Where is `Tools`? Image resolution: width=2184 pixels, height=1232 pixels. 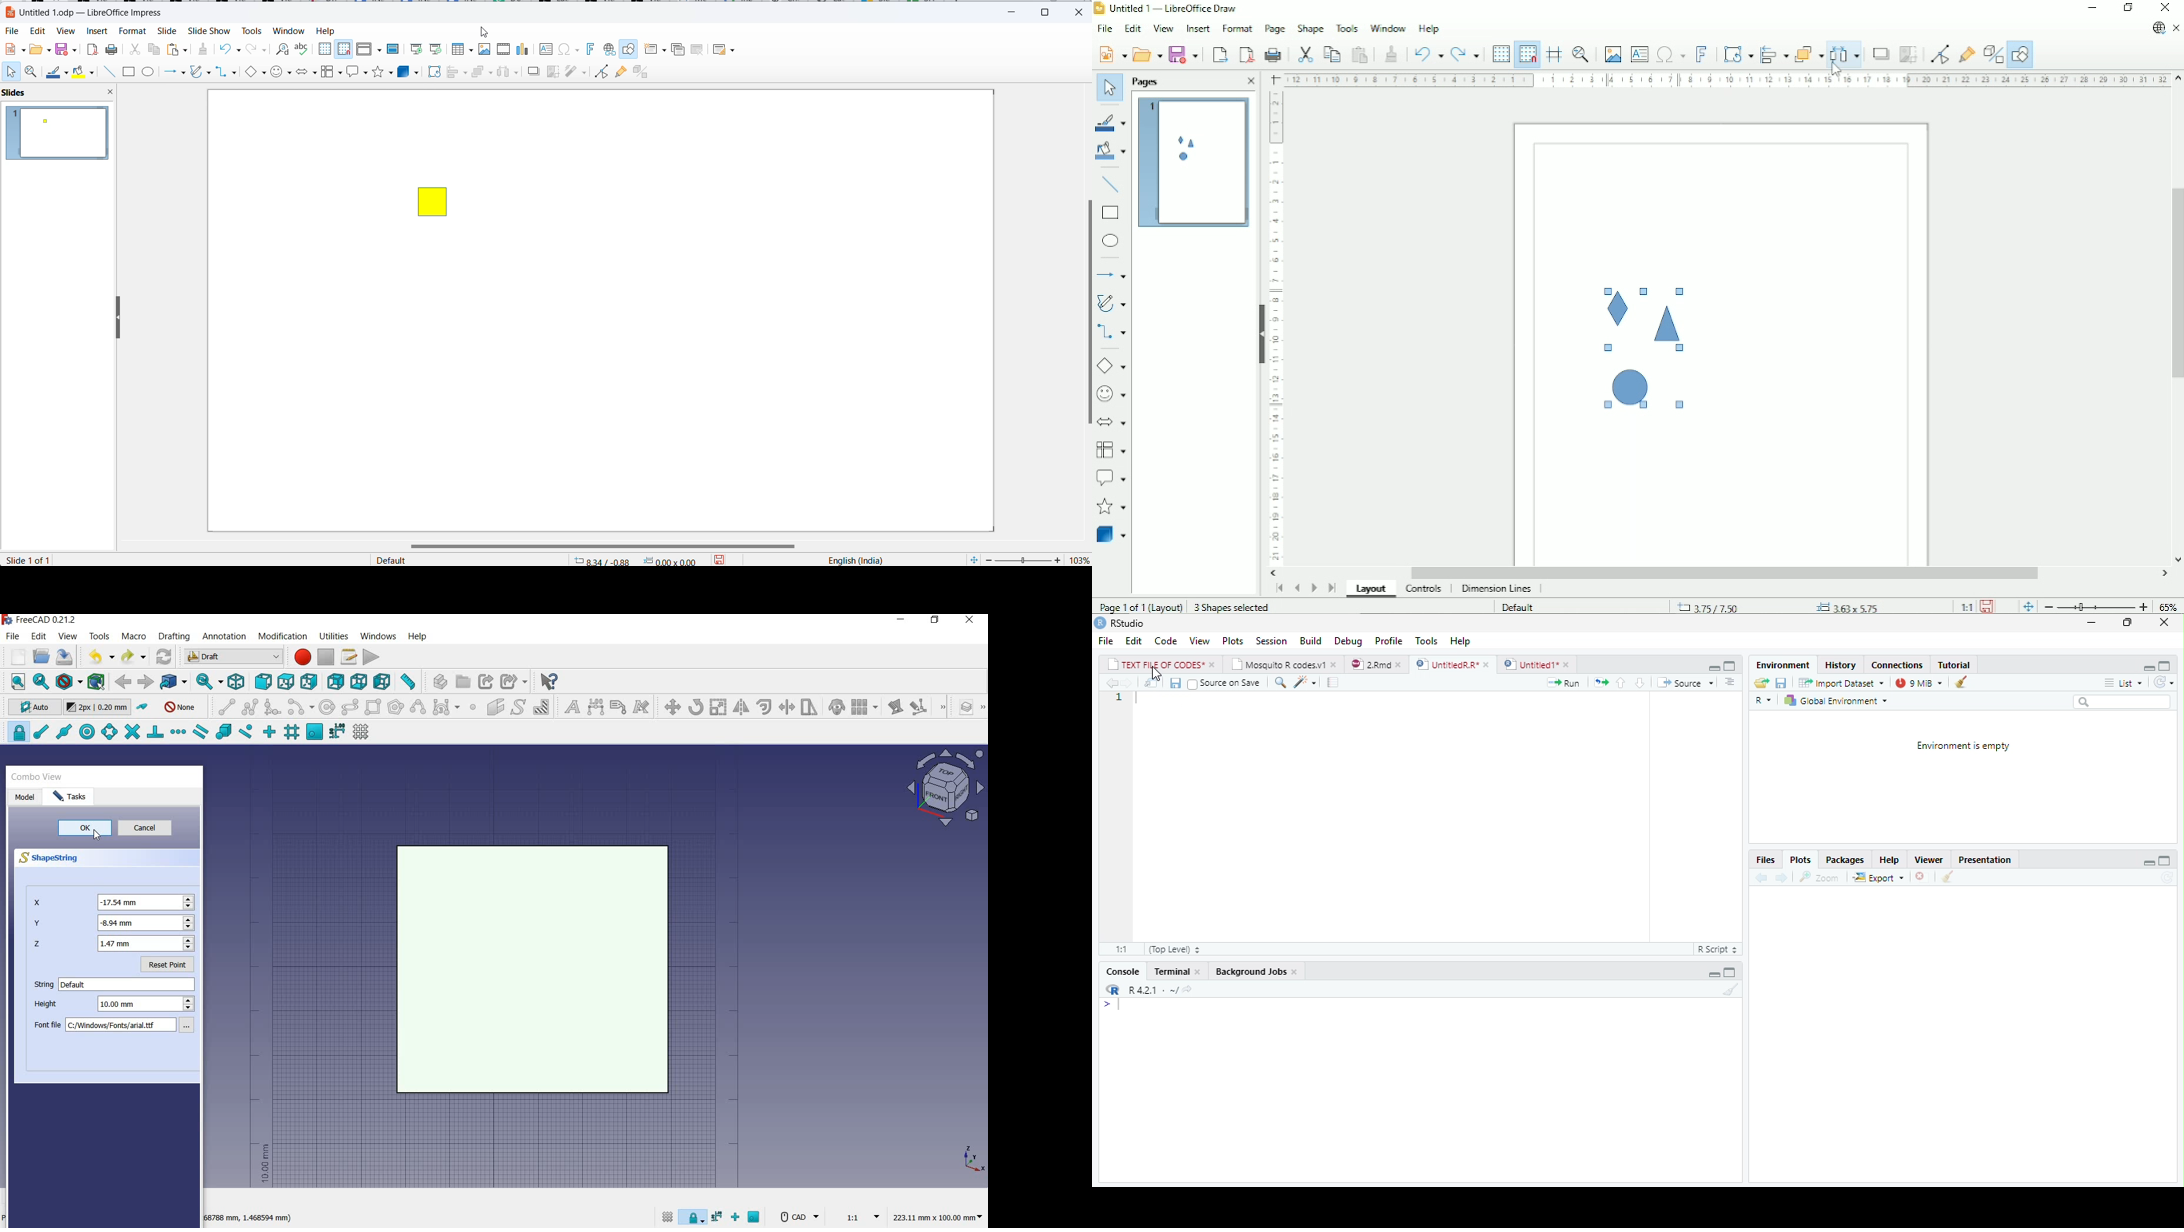 Tools is located at coordinates (1347, 28).